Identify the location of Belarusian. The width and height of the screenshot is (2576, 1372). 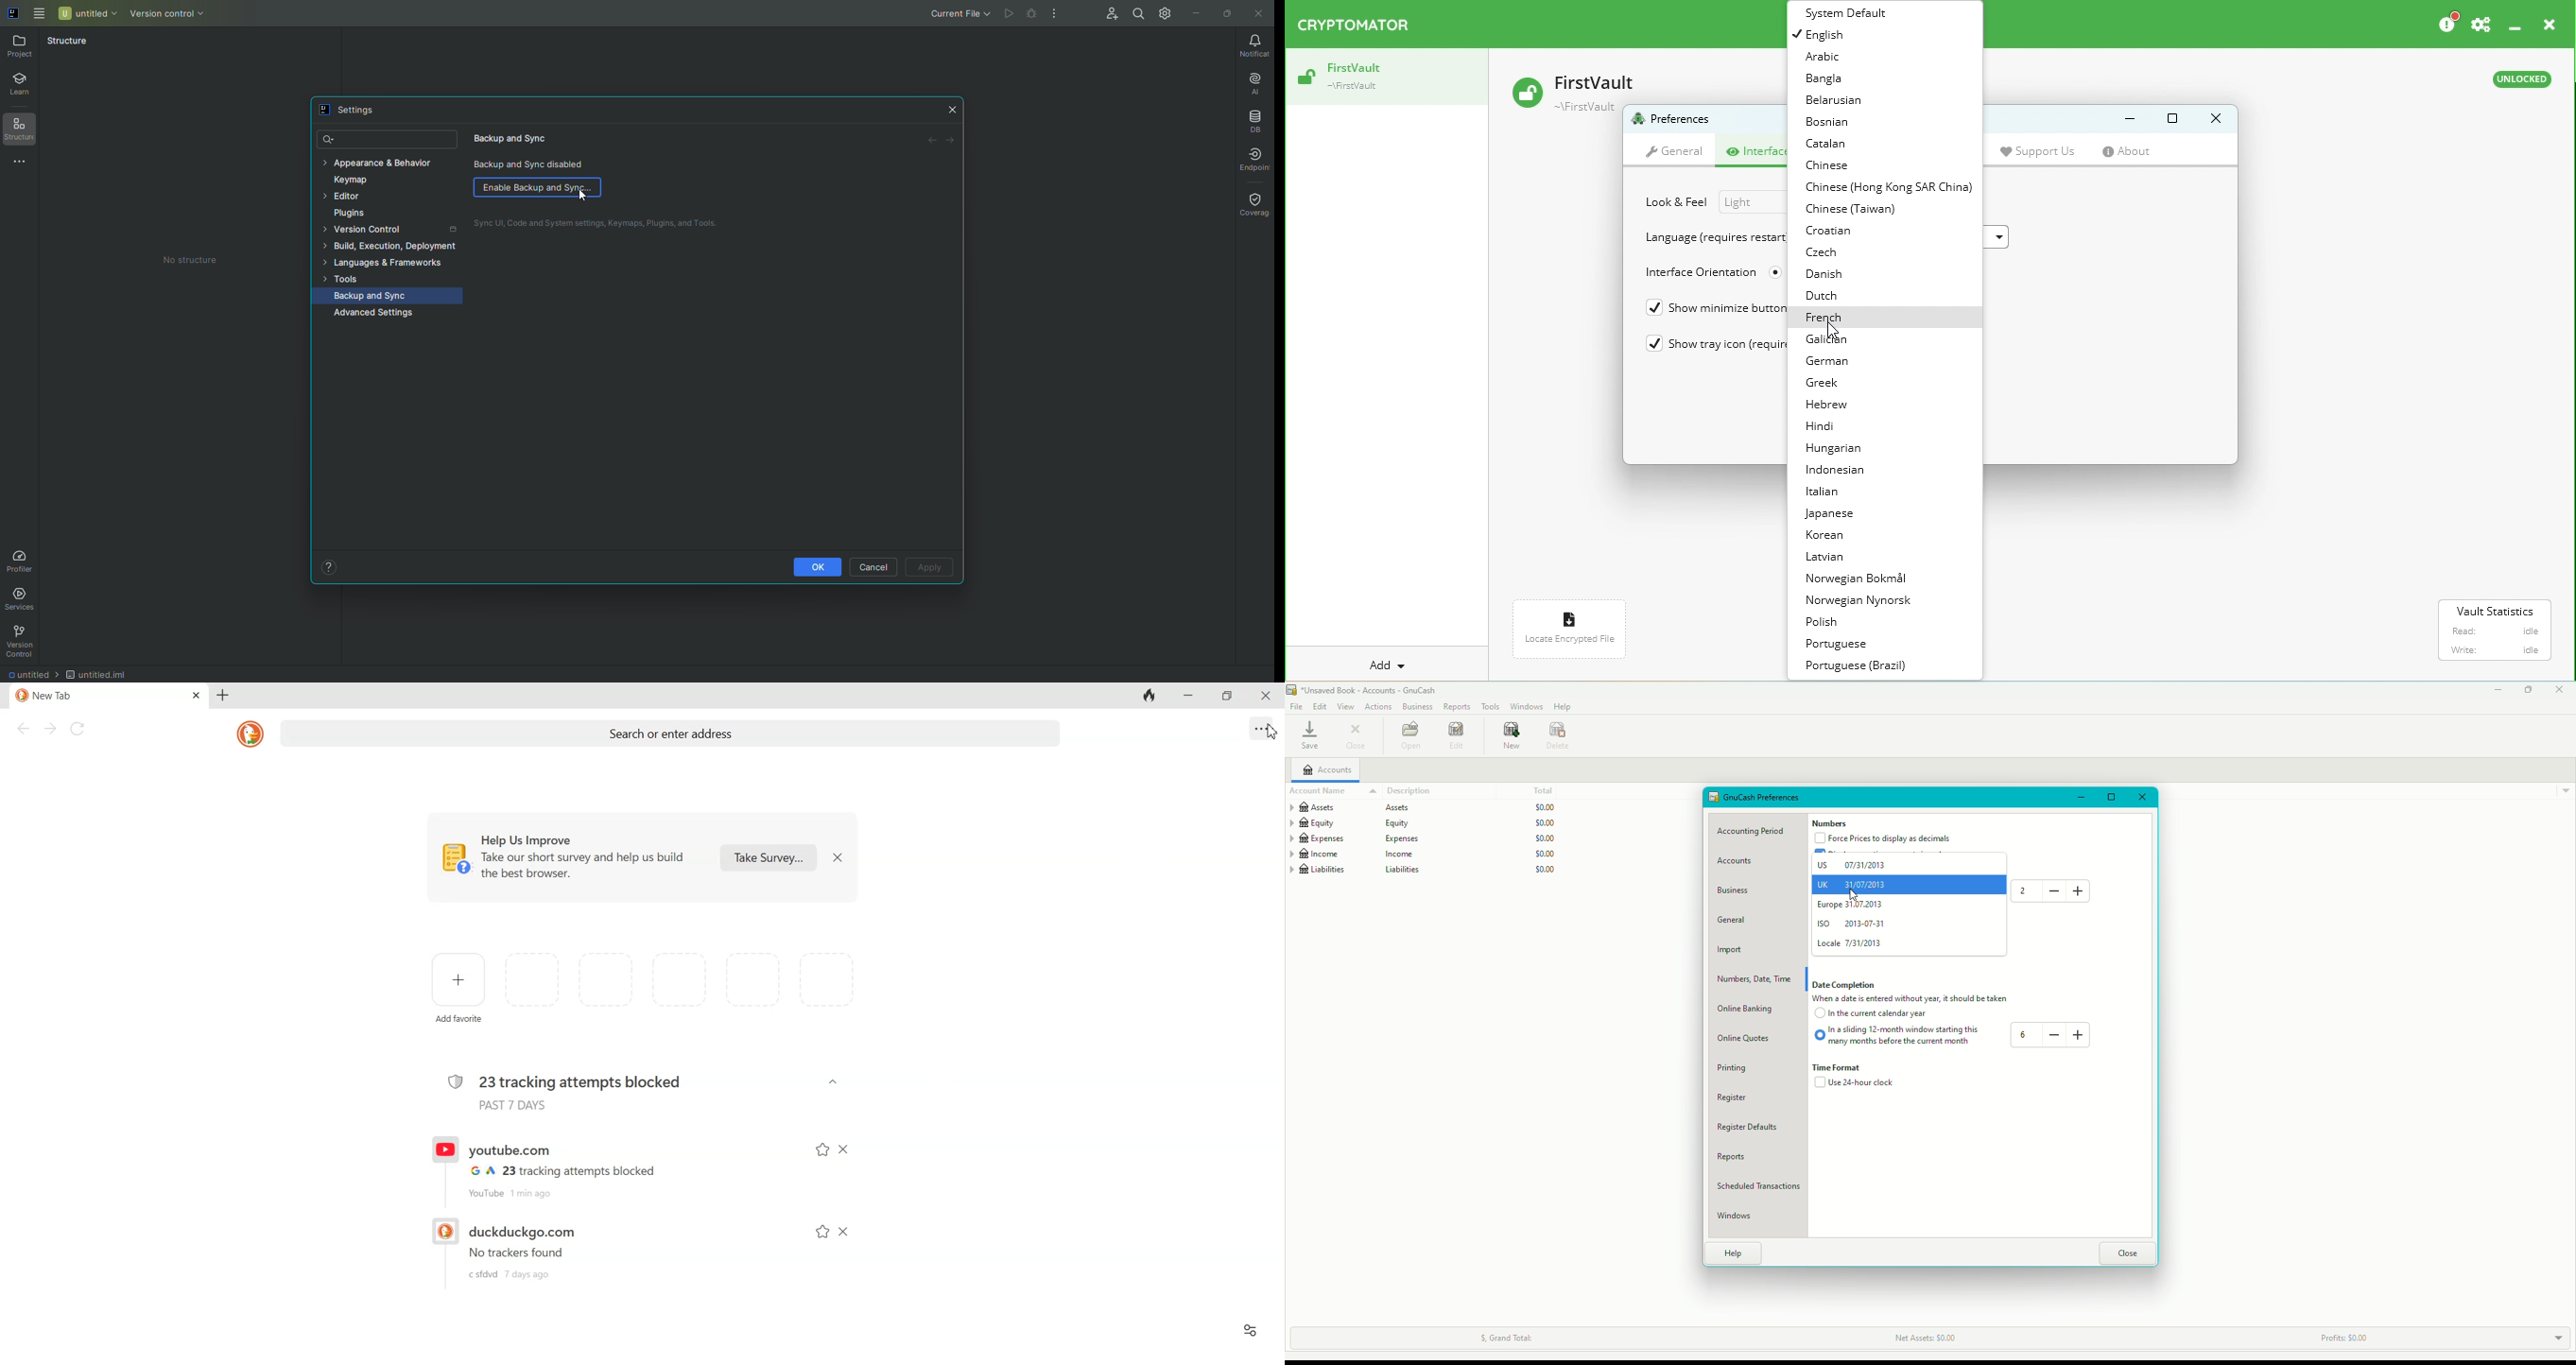
(1844, 103).